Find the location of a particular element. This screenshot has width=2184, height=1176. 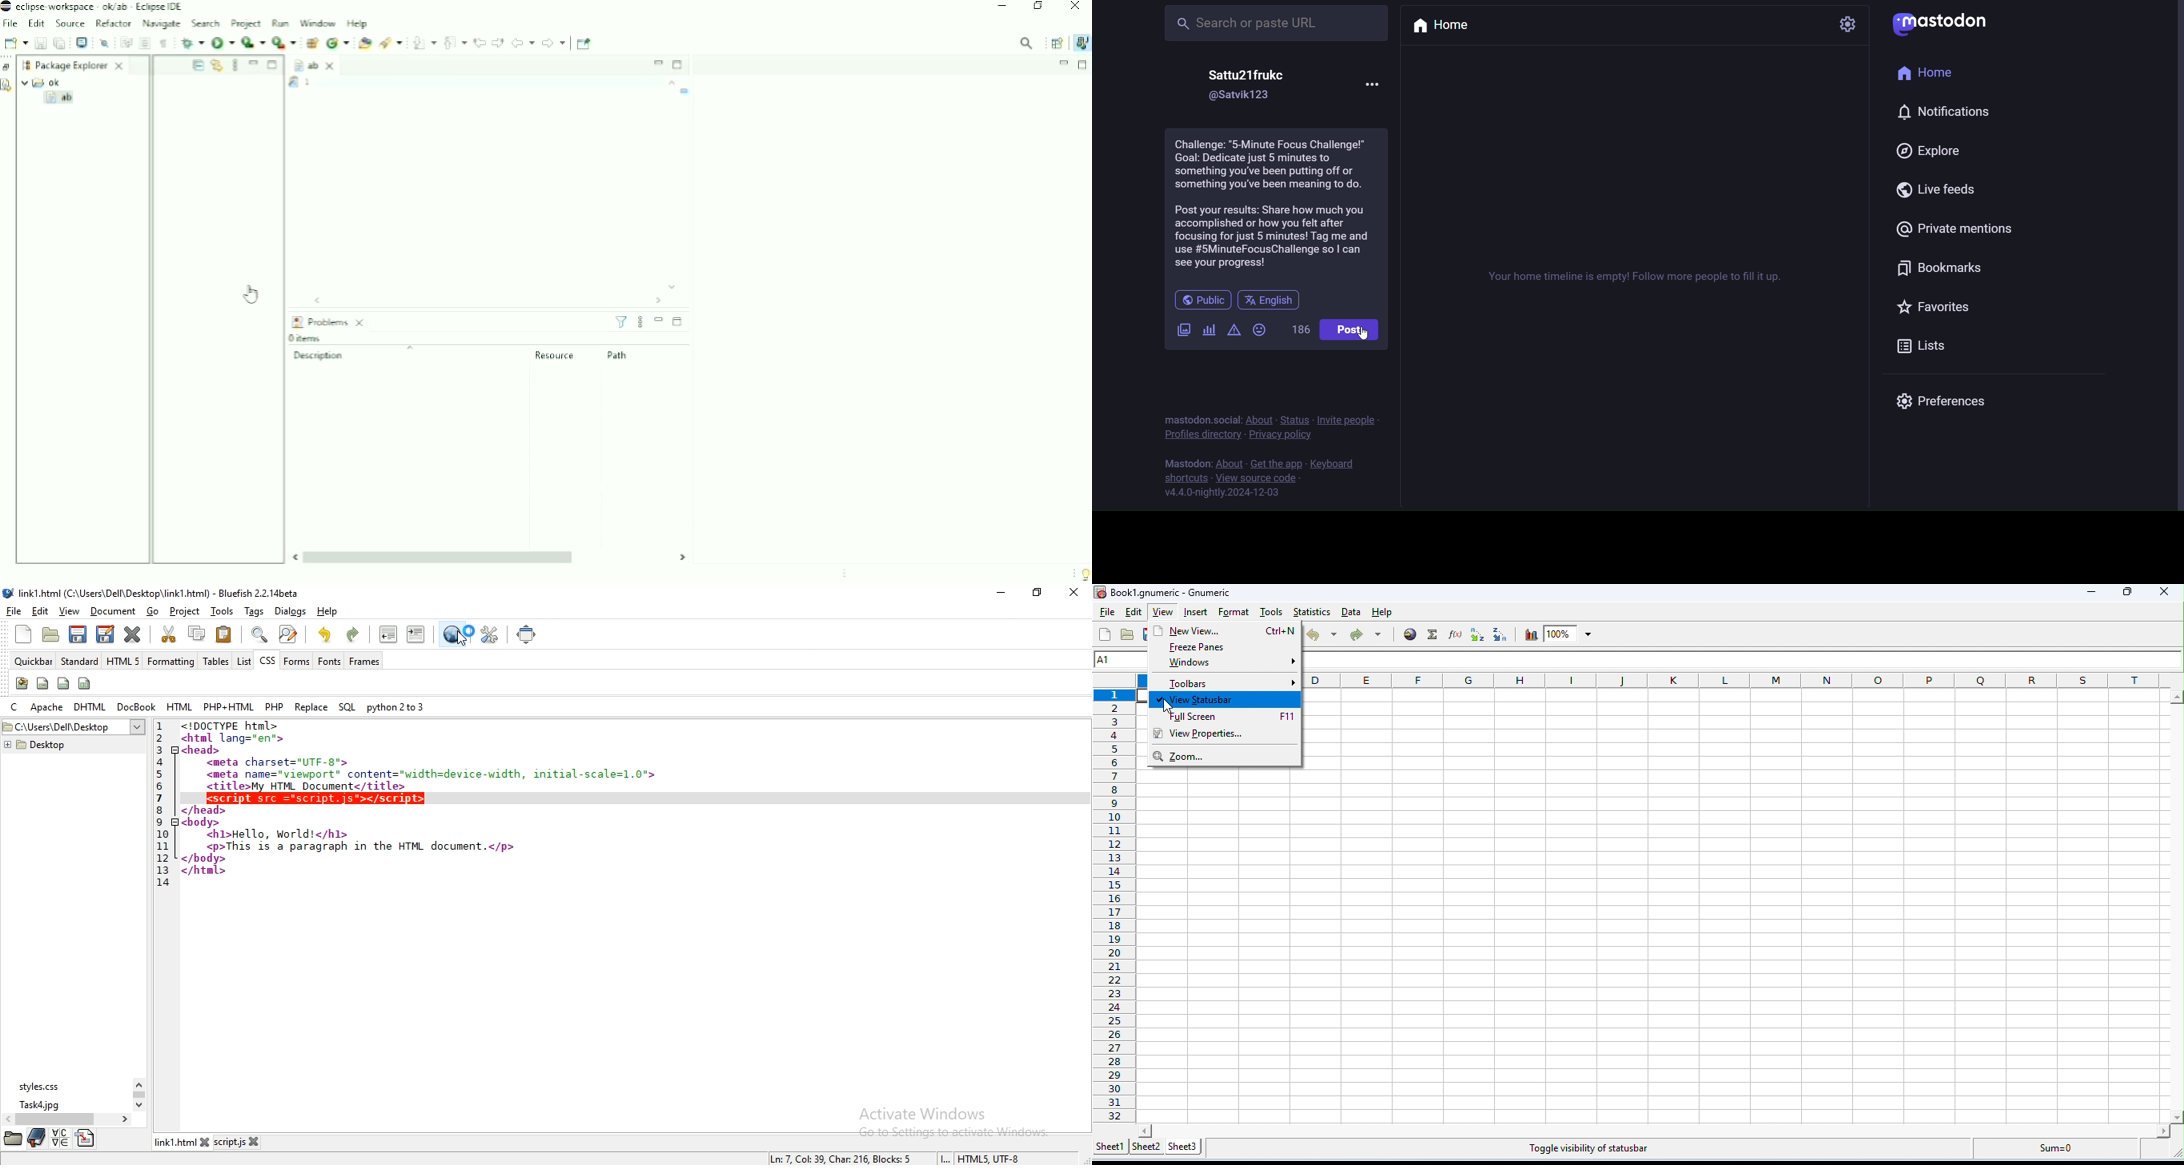

sheet1 is located at coordinates (1109, 1149).